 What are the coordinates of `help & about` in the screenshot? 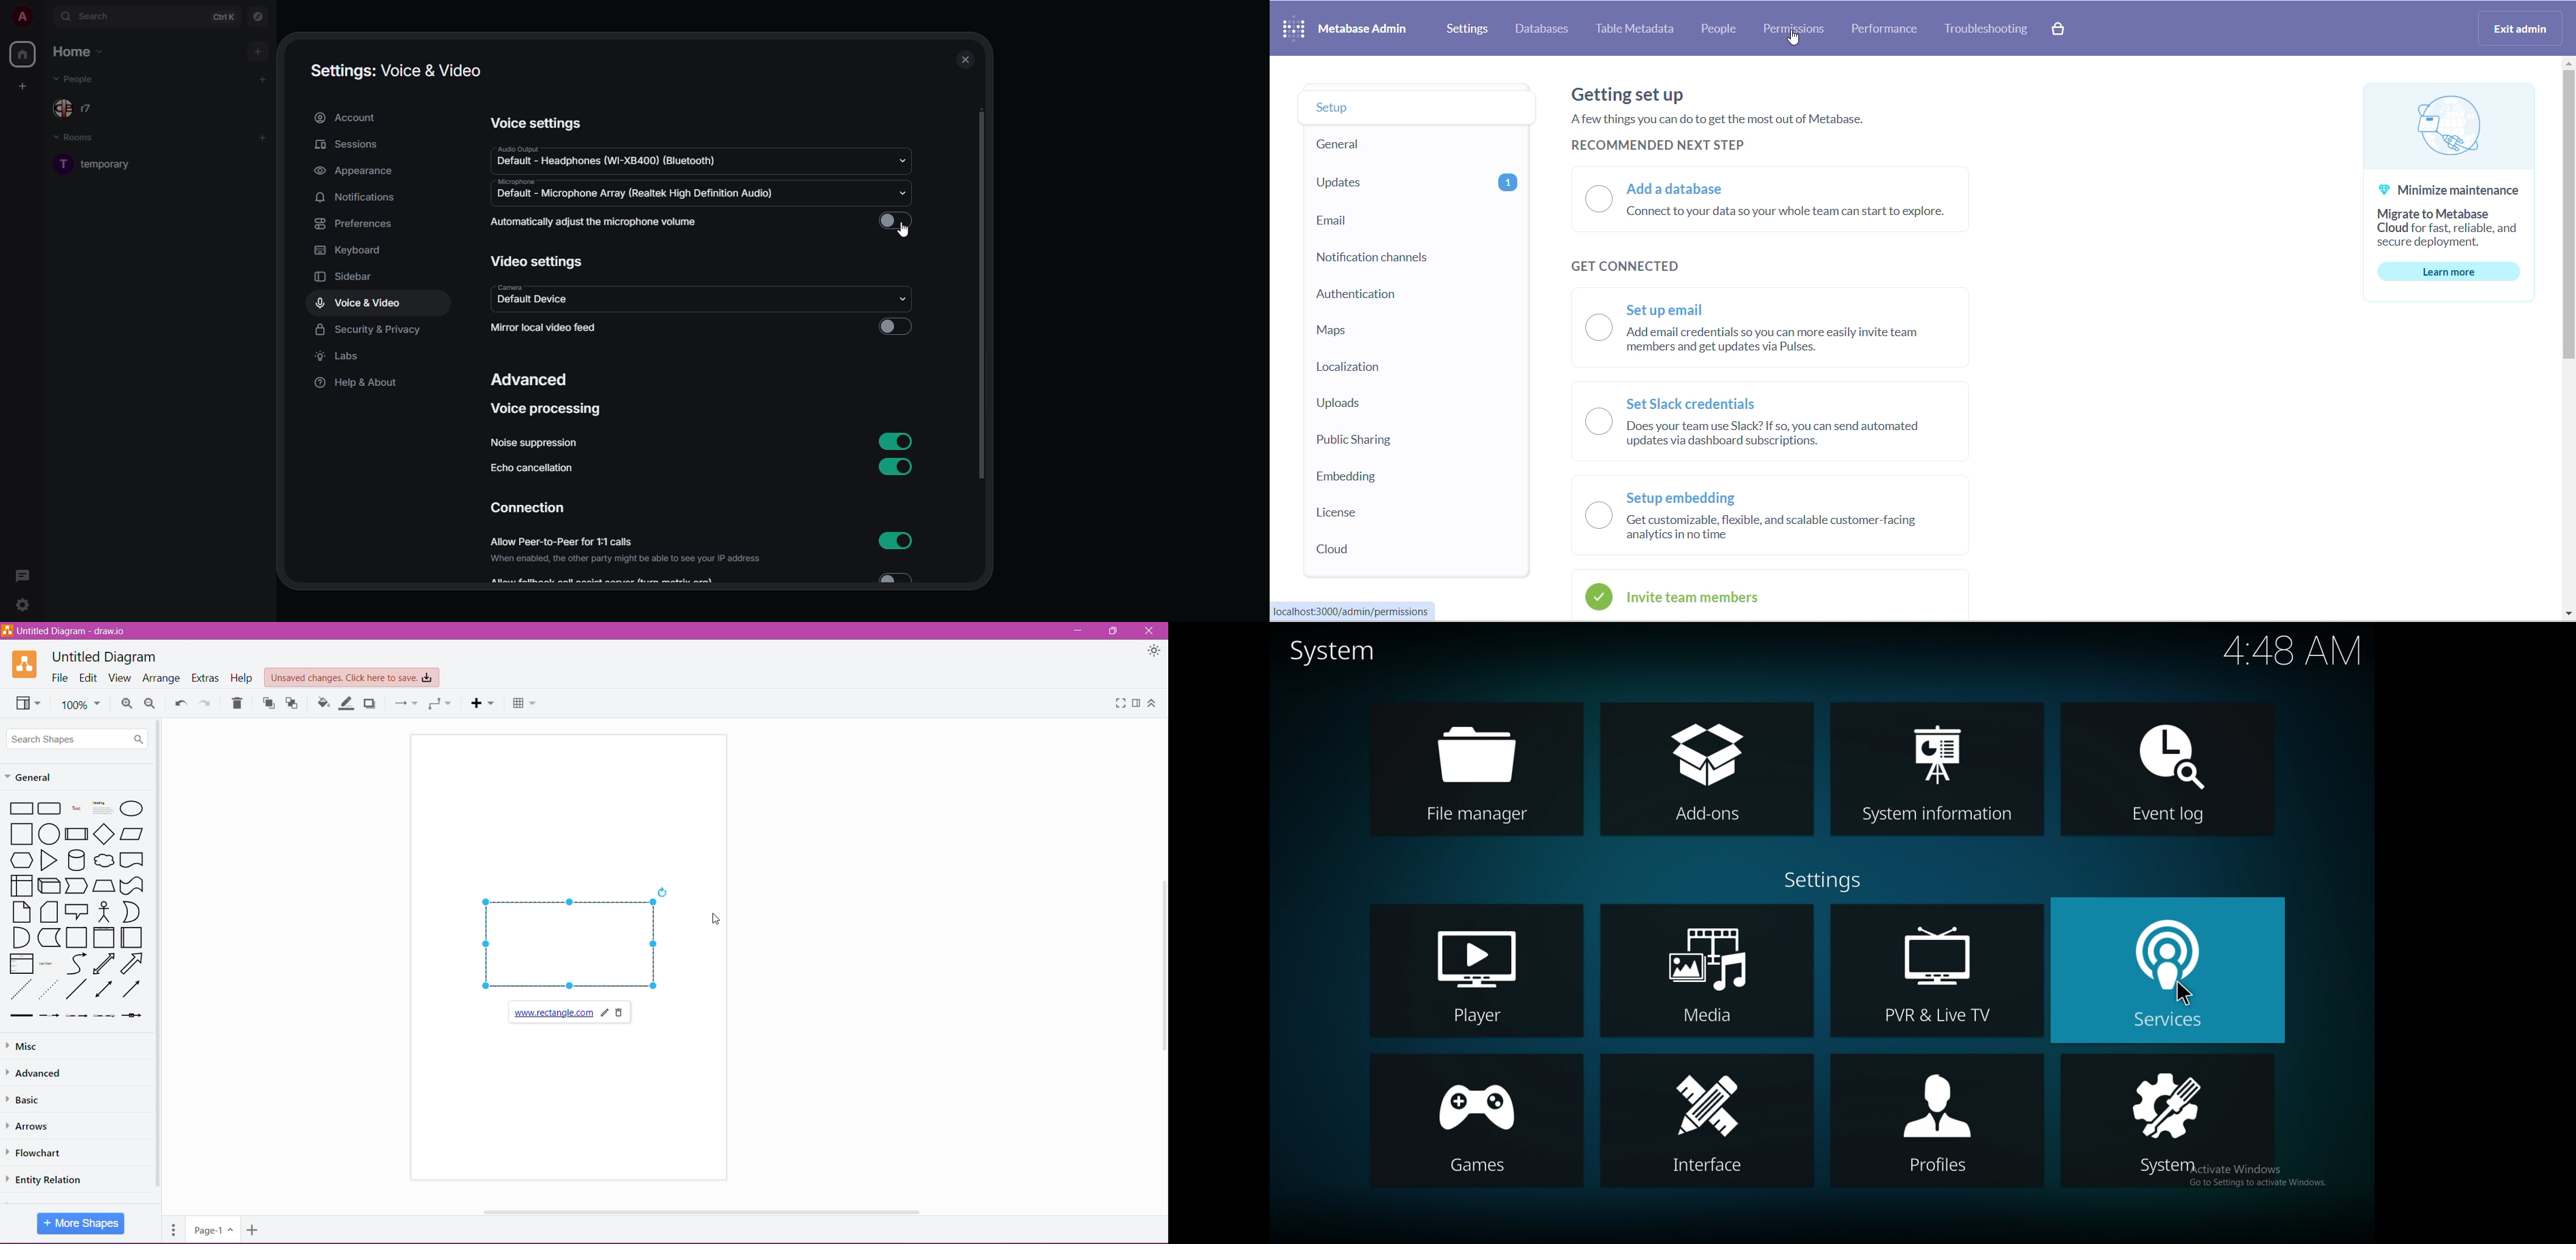 It's located at (357, 384).